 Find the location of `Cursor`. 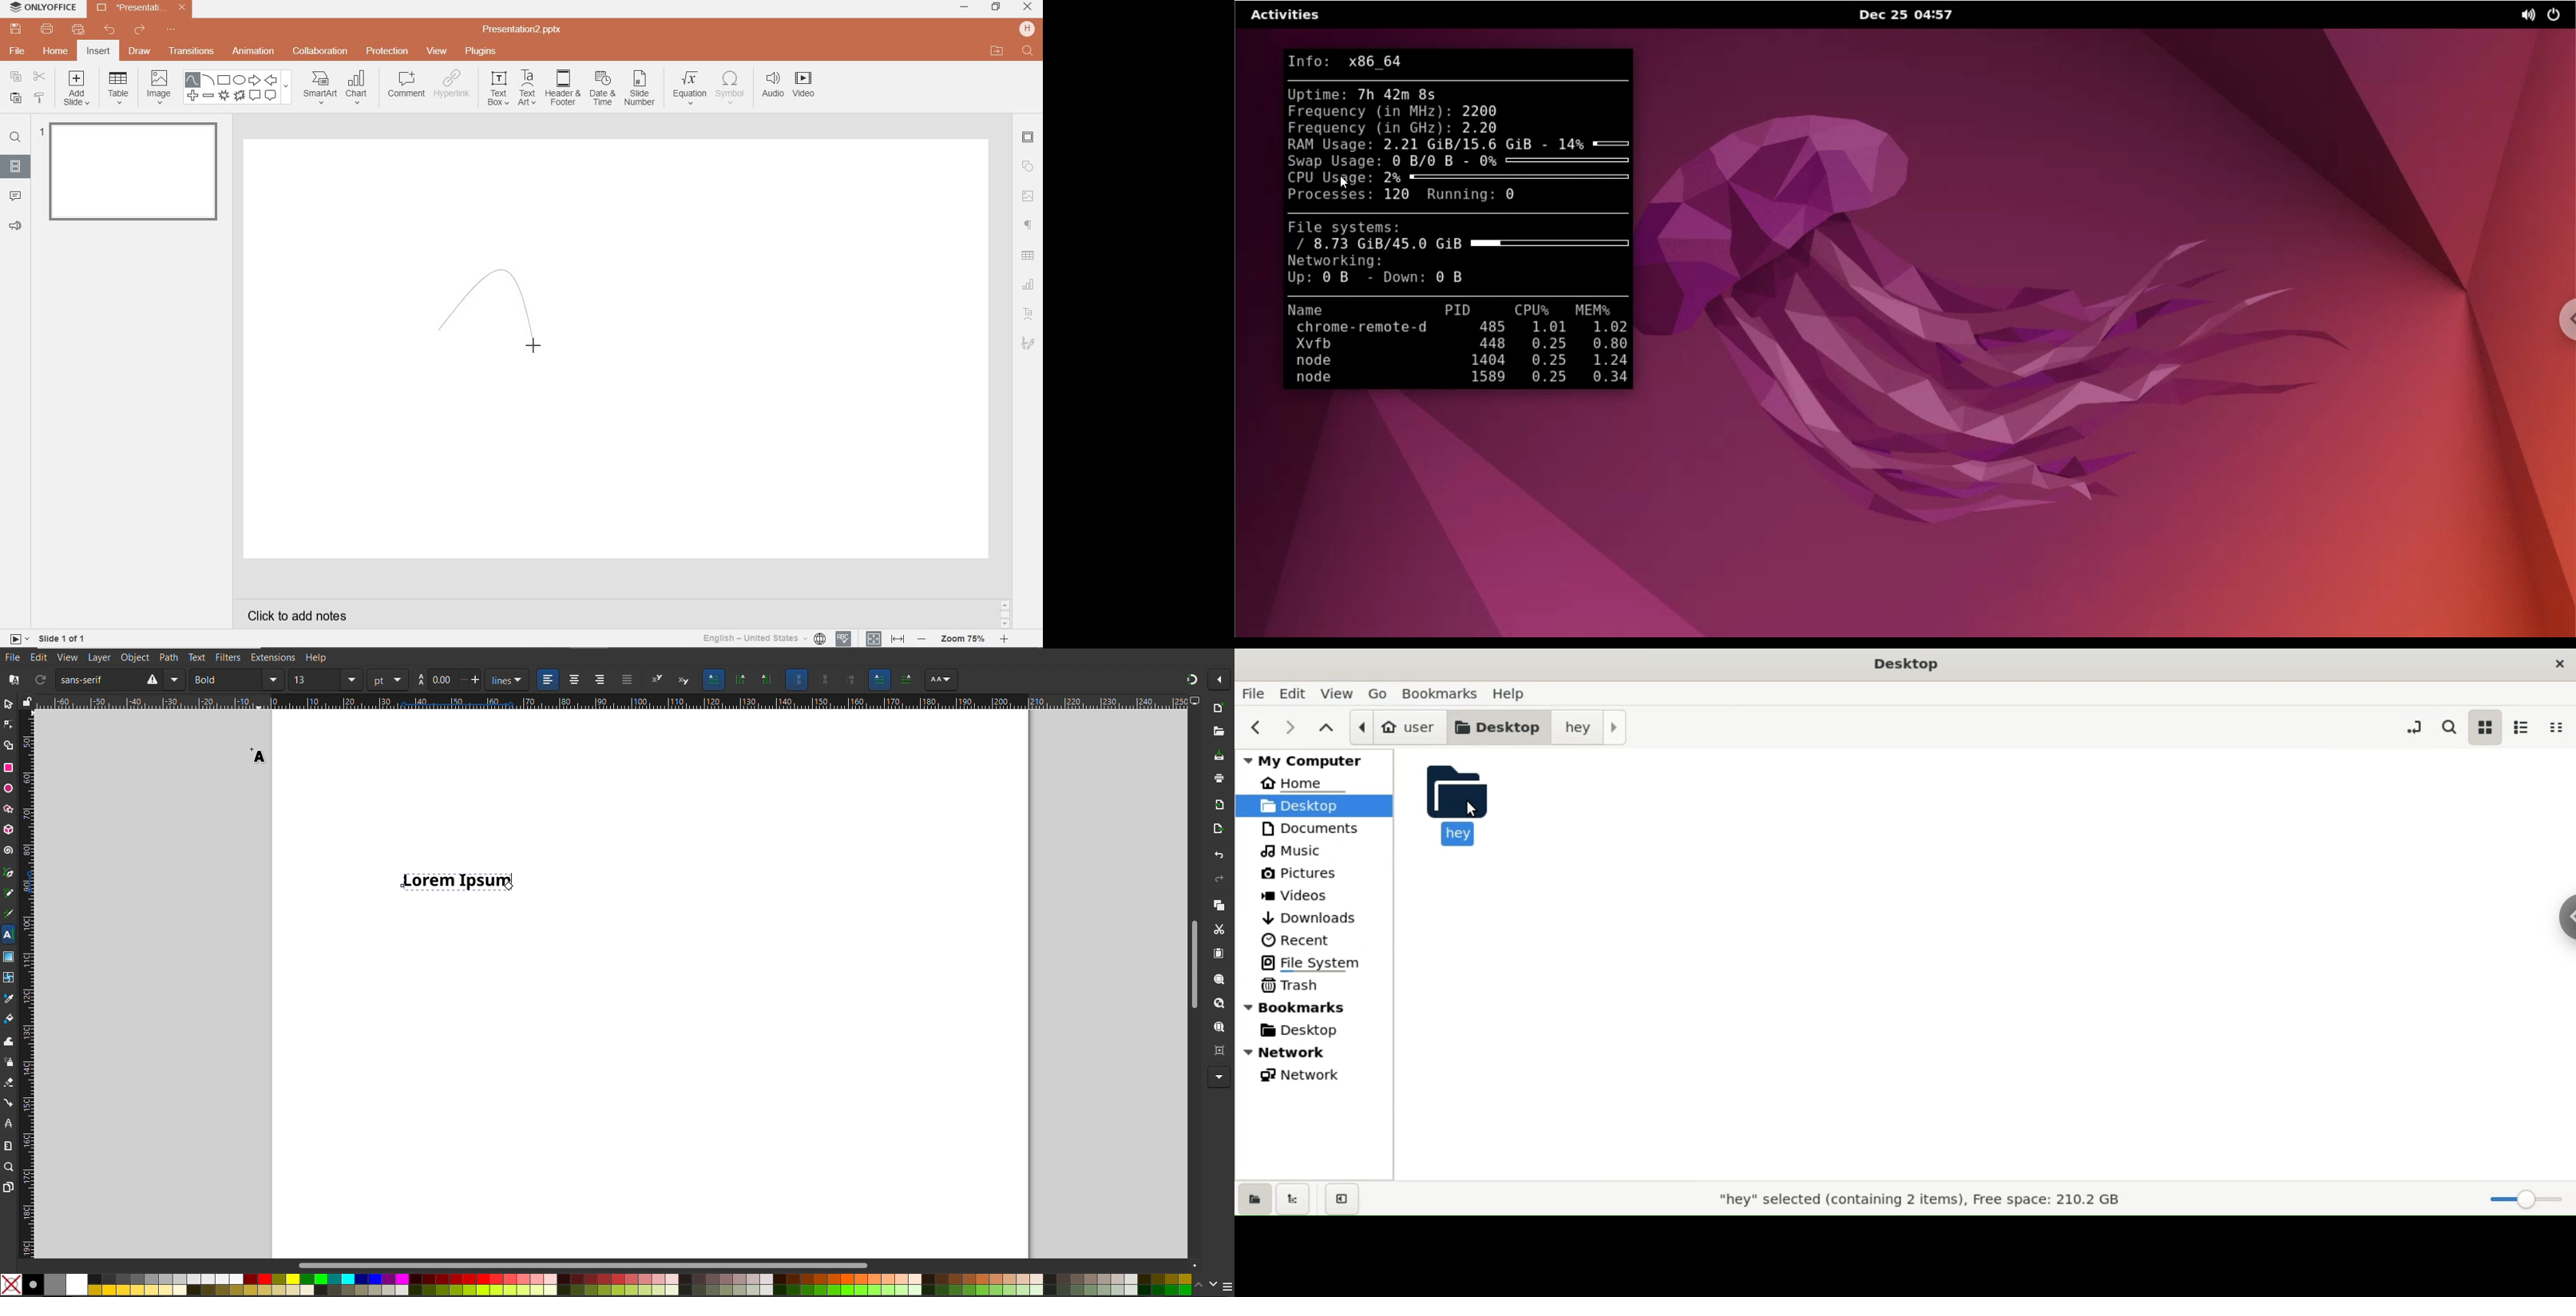

Cursor is located at coordinates (255, 752).